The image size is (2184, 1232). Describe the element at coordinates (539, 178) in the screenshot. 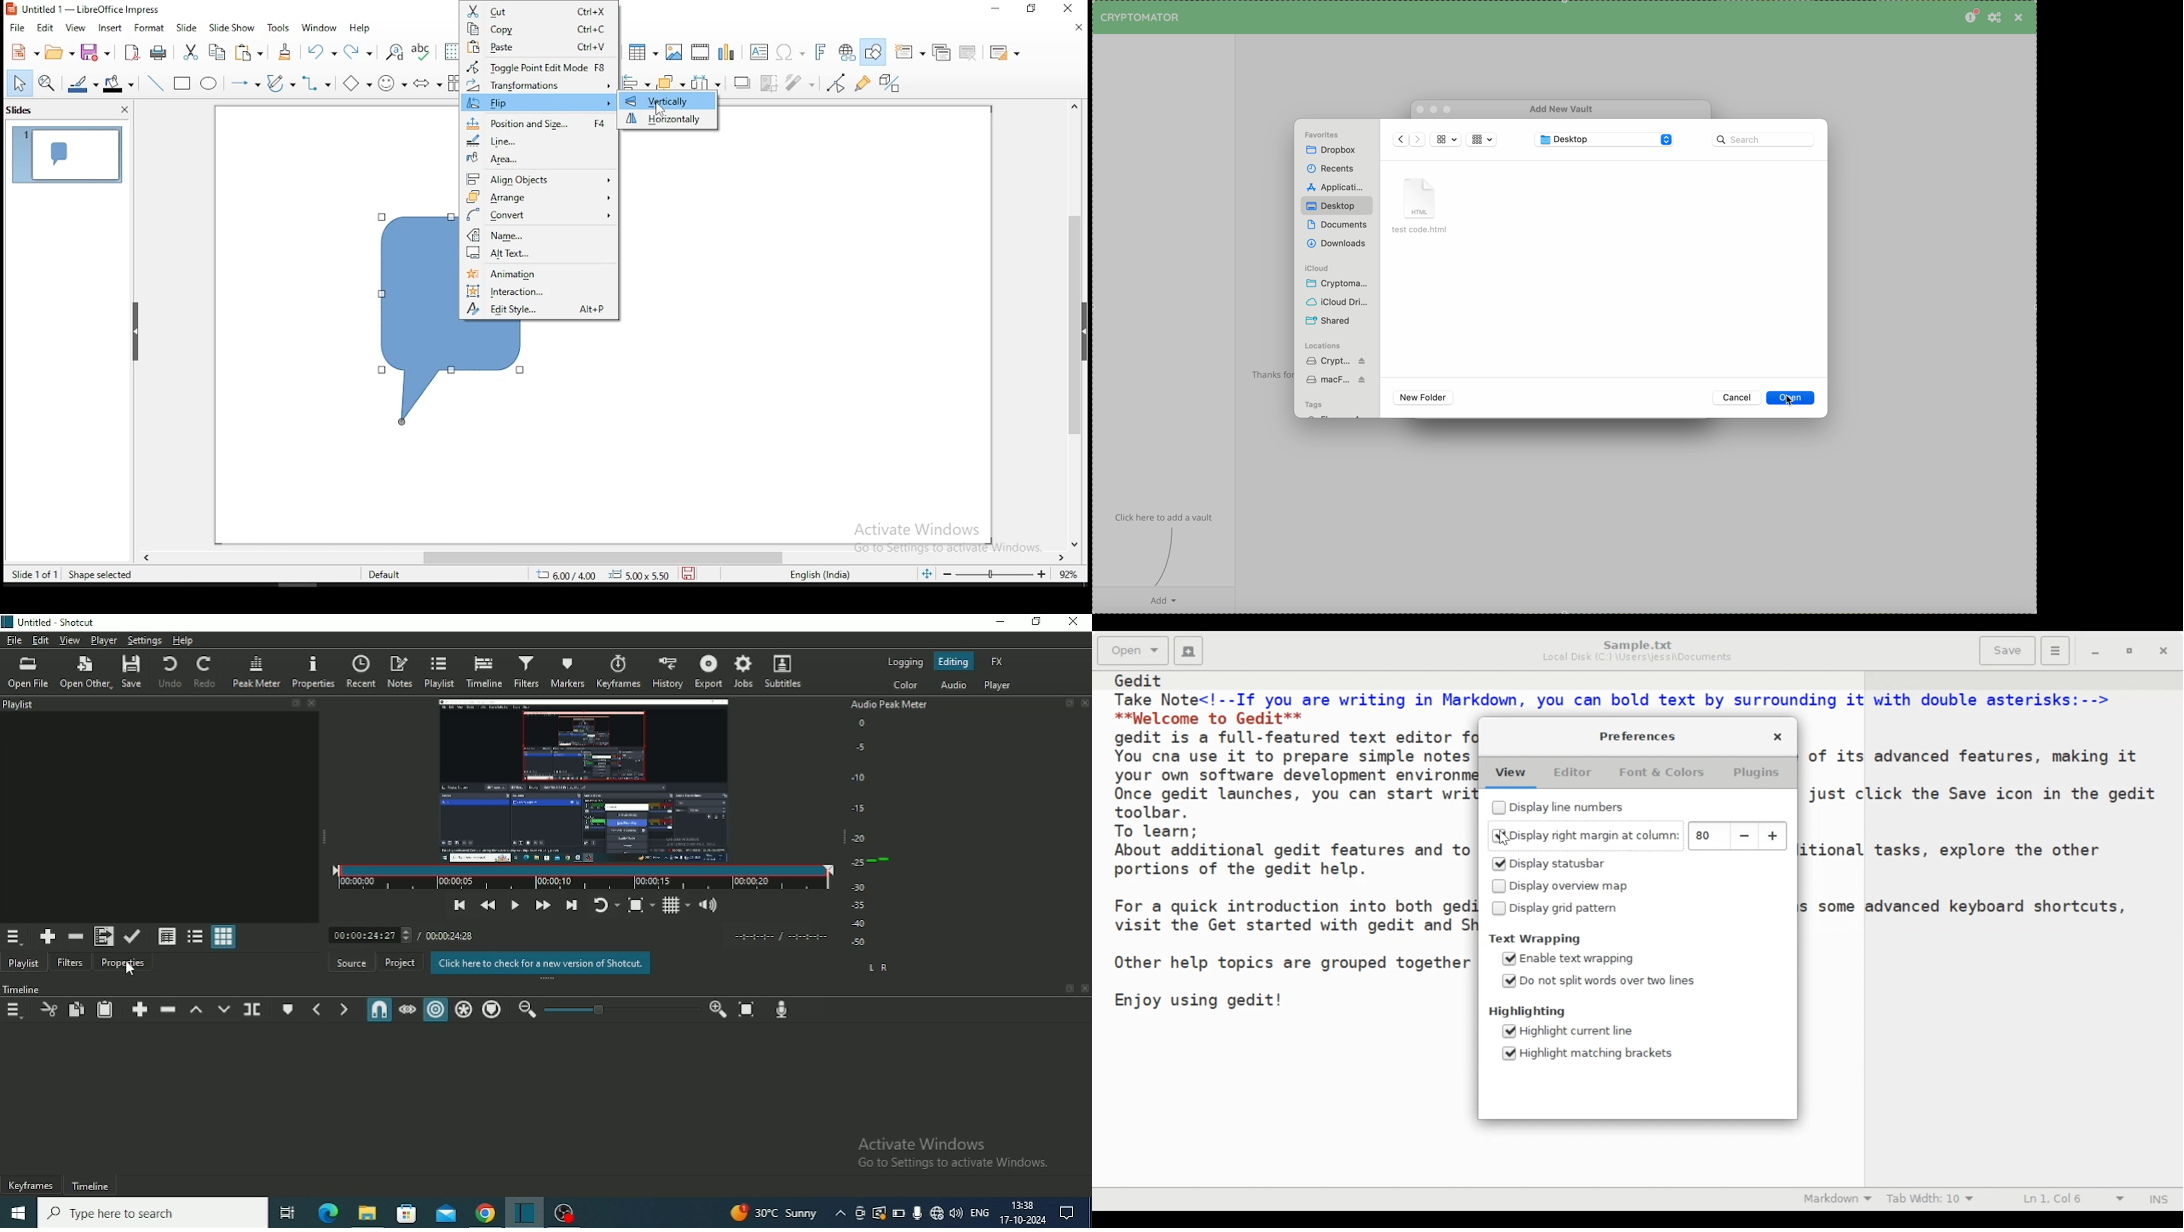

I see `align objects` at that location.